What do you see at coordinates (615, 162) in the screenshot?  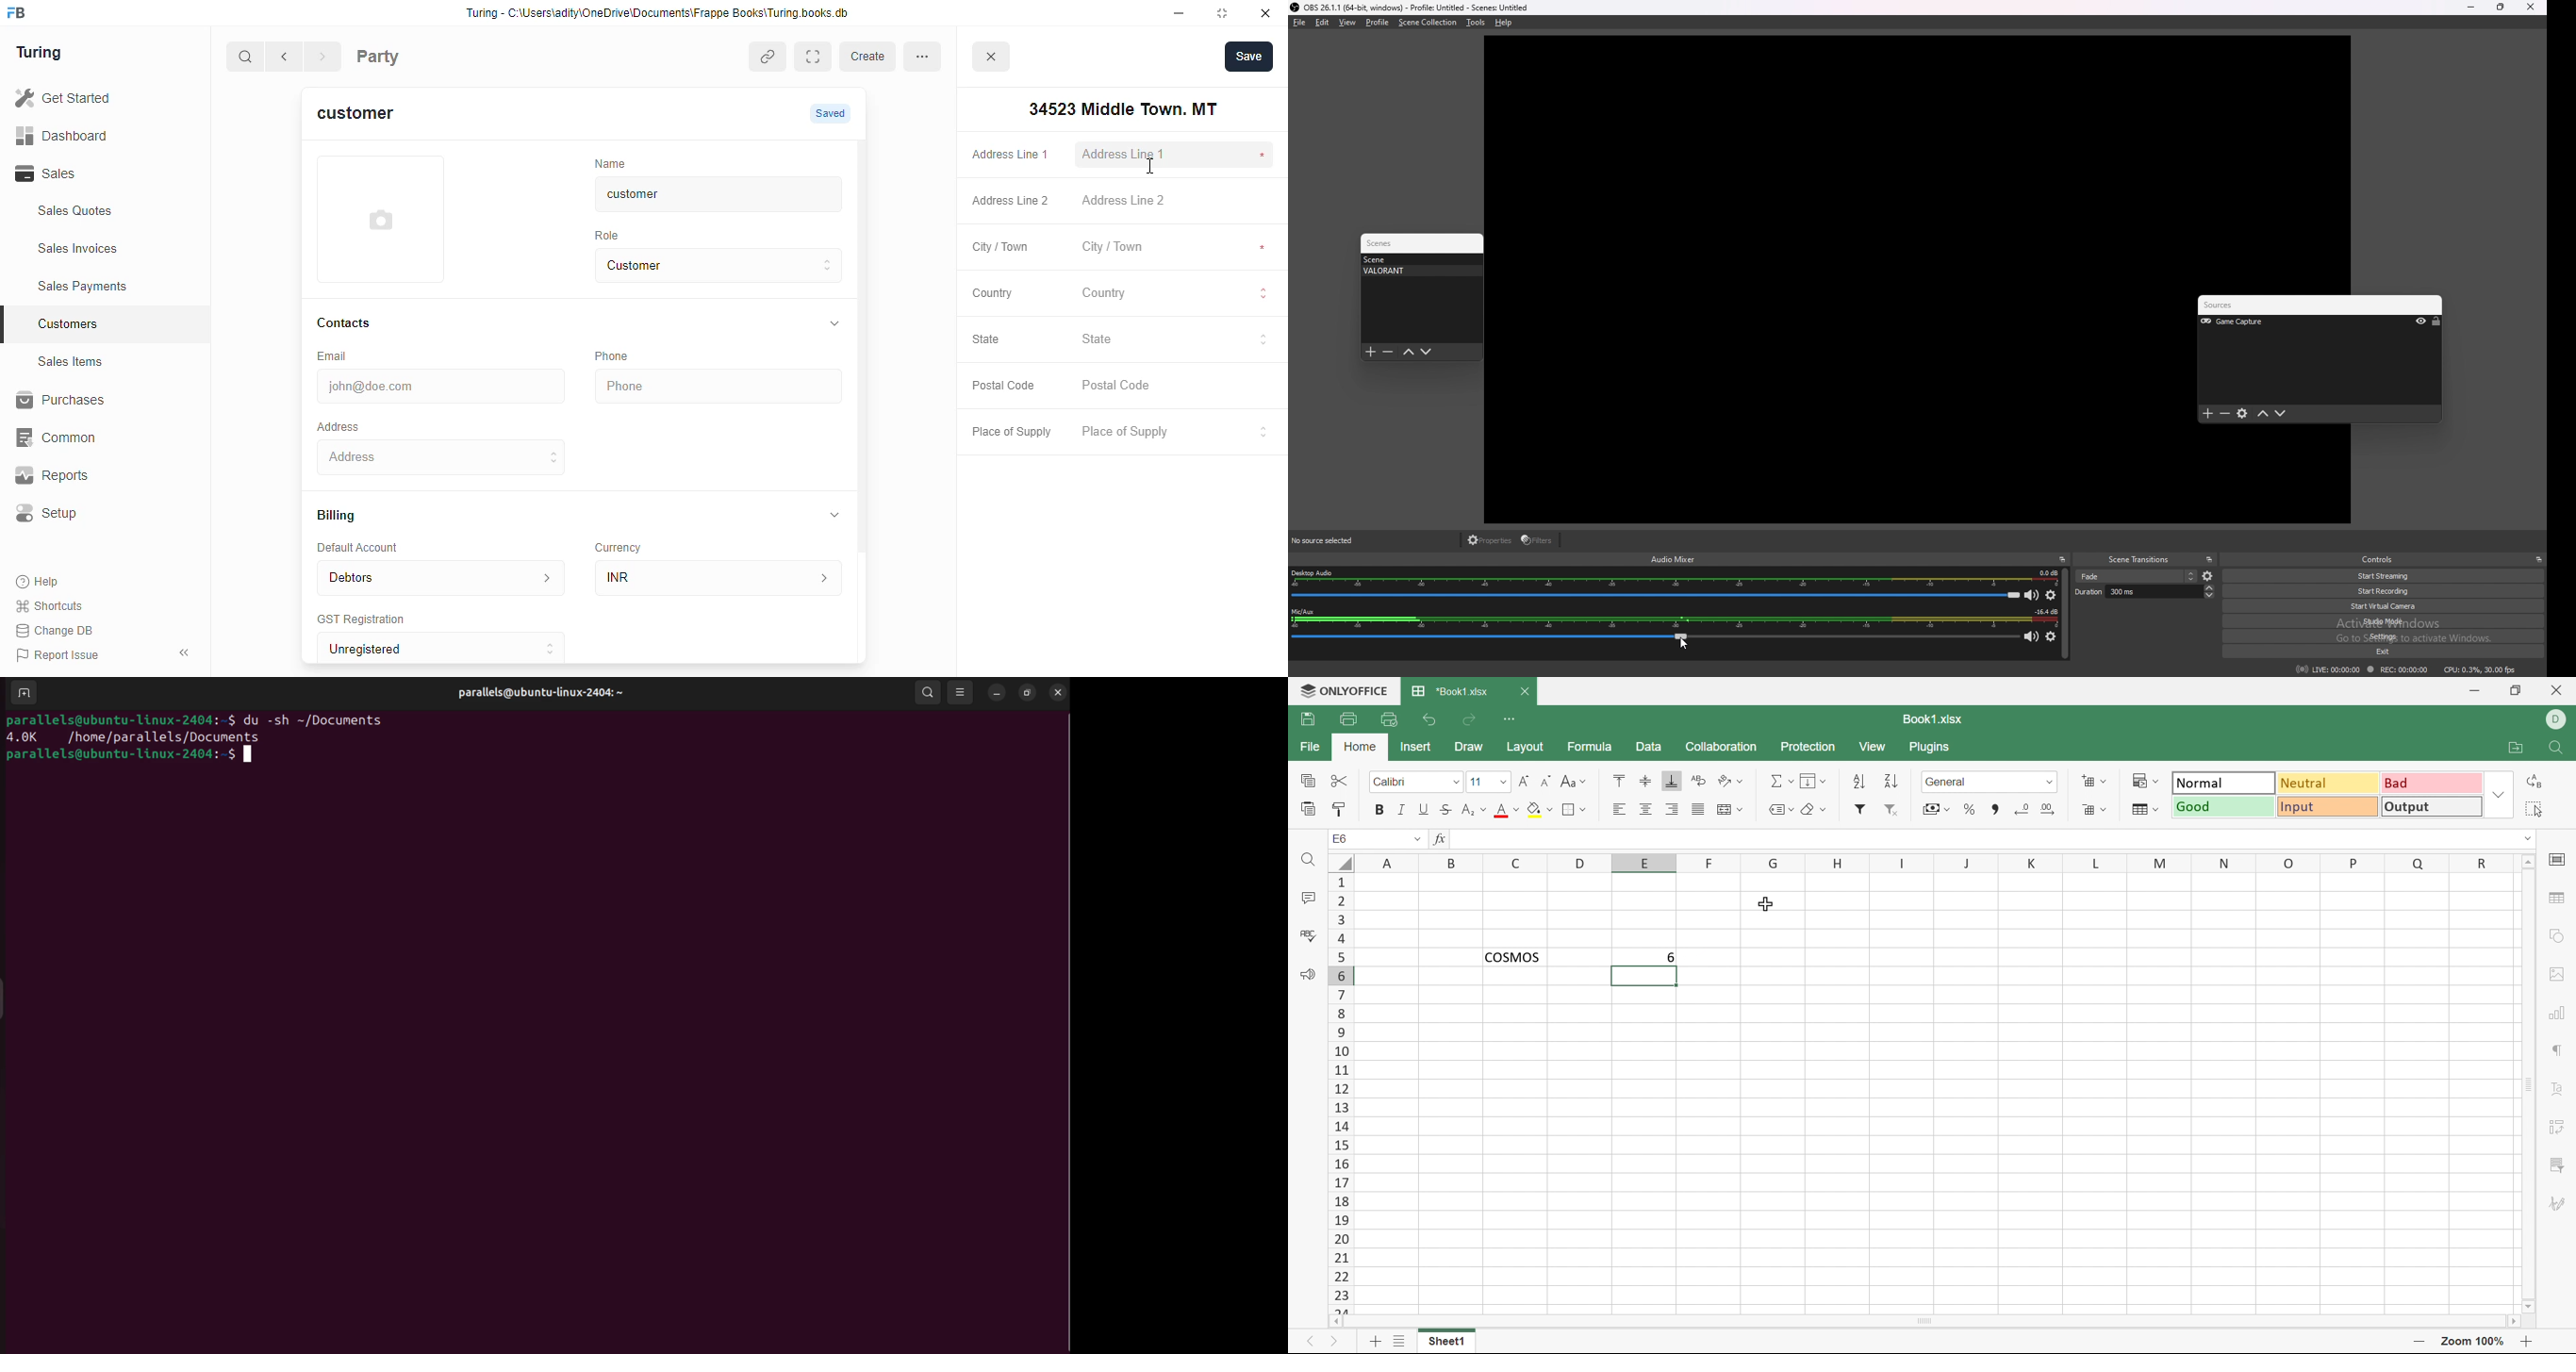 I see `‘Name` at bounding box center [615, 162].